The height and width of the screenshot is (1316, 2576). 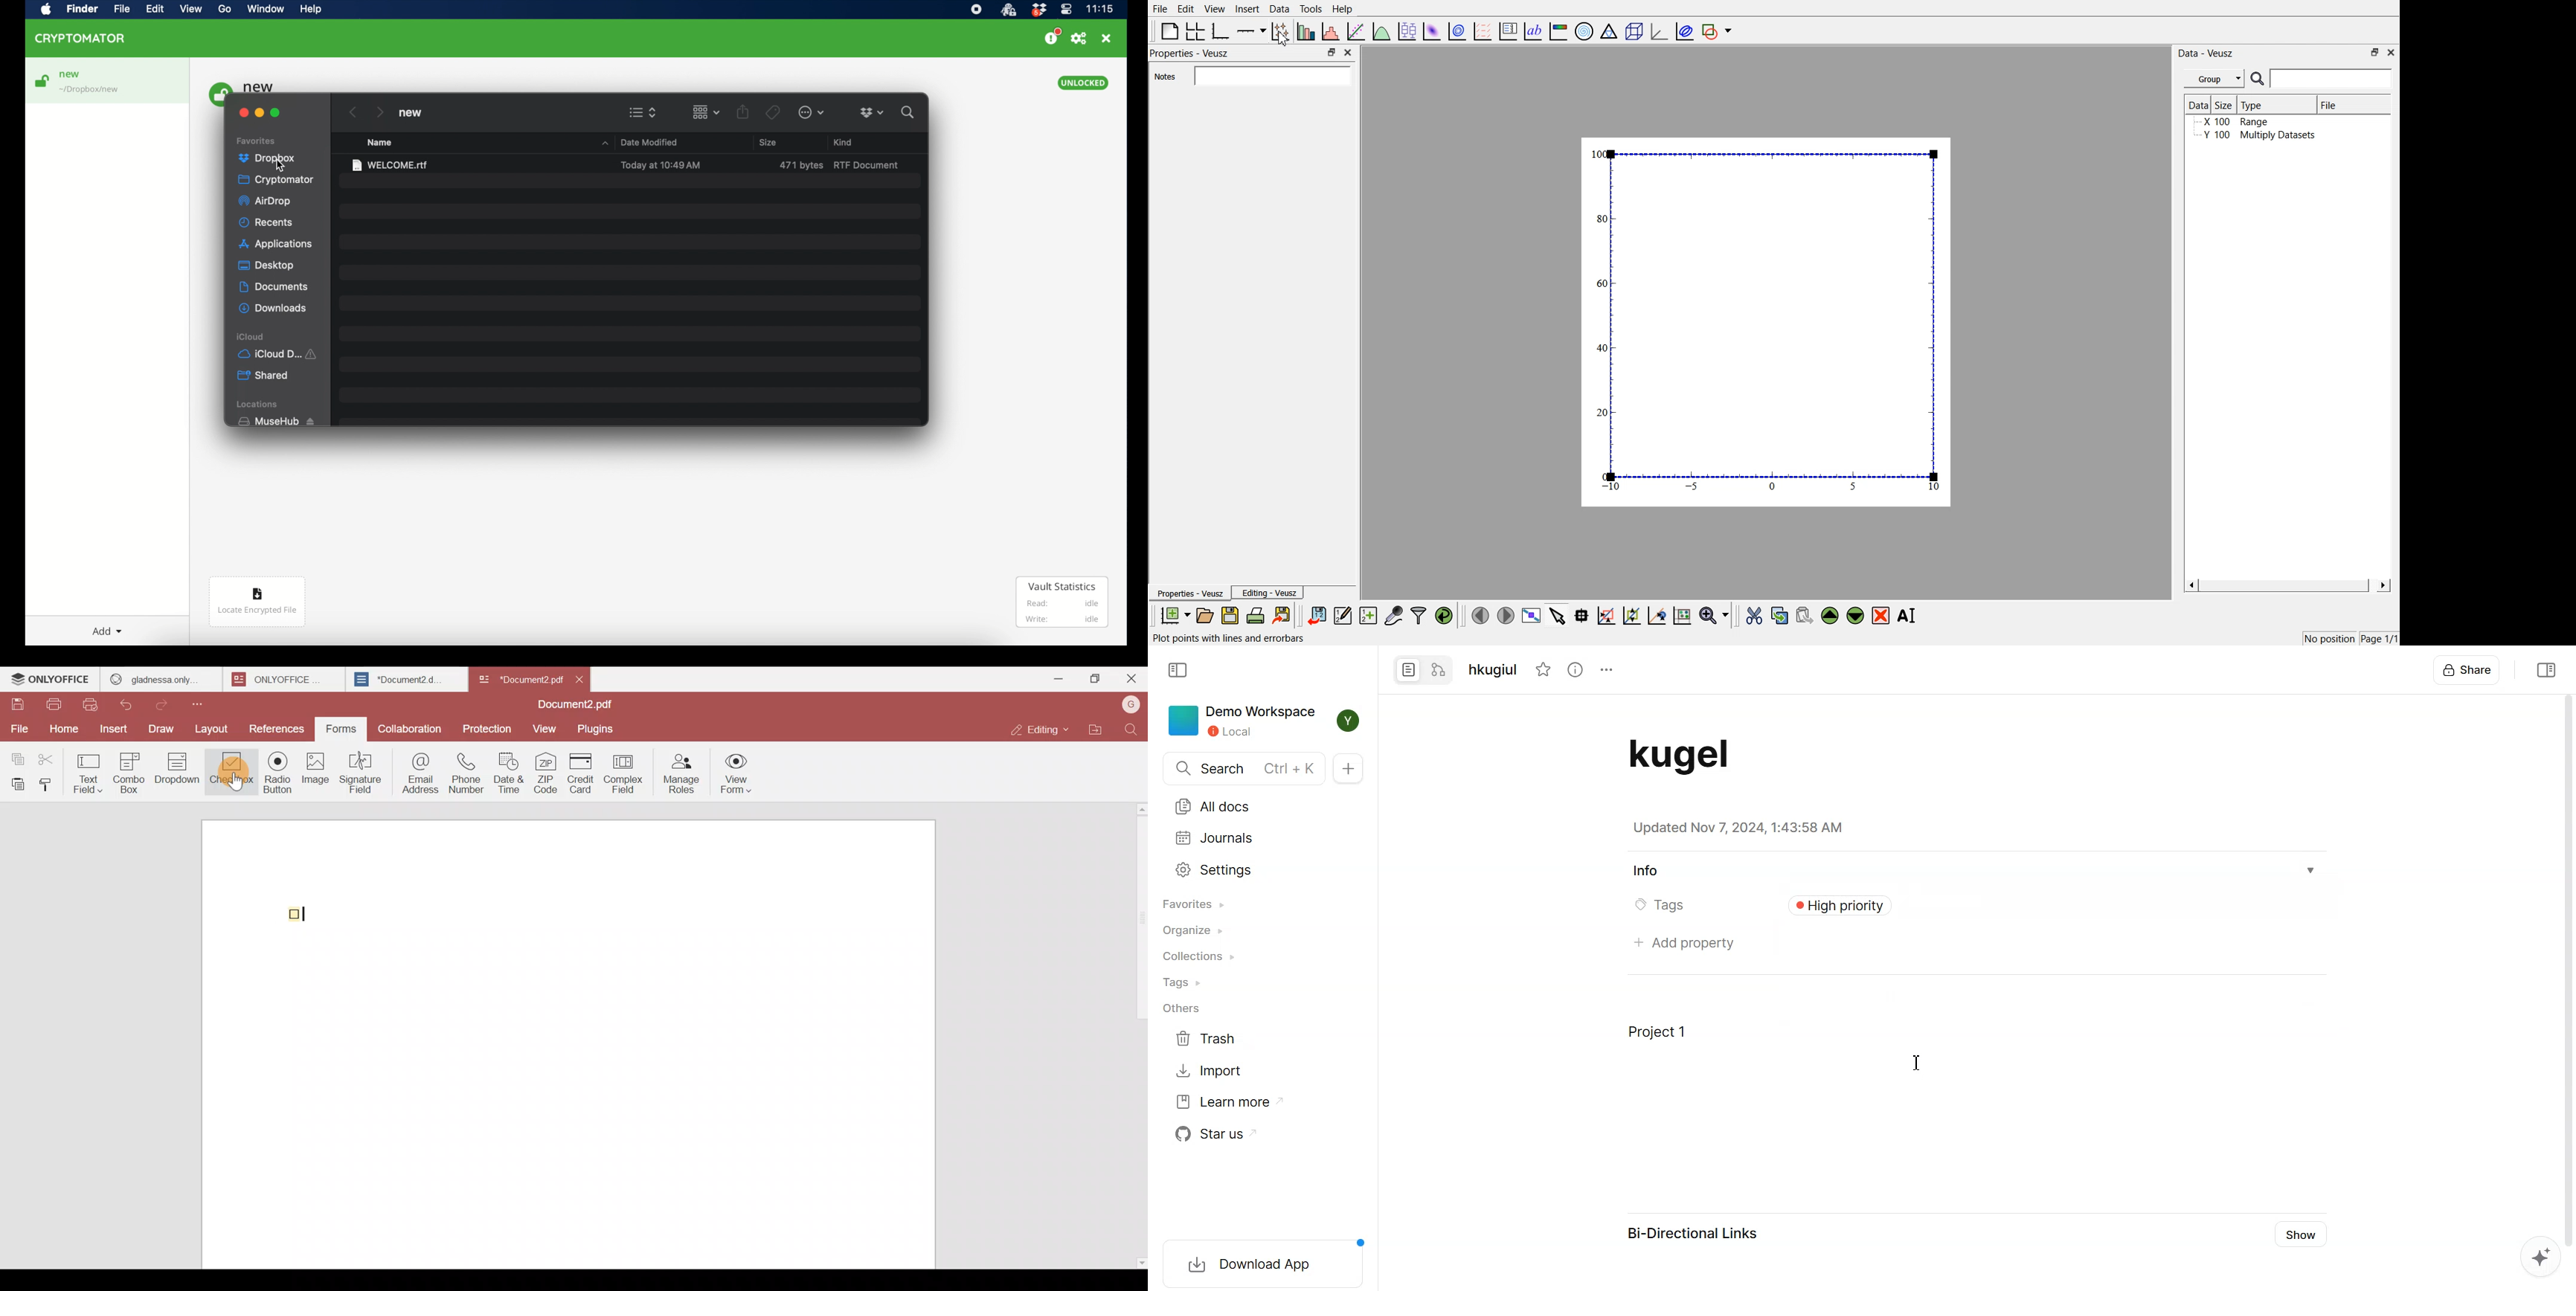 I want to click on Manage roles, so click(x=682, y=770).